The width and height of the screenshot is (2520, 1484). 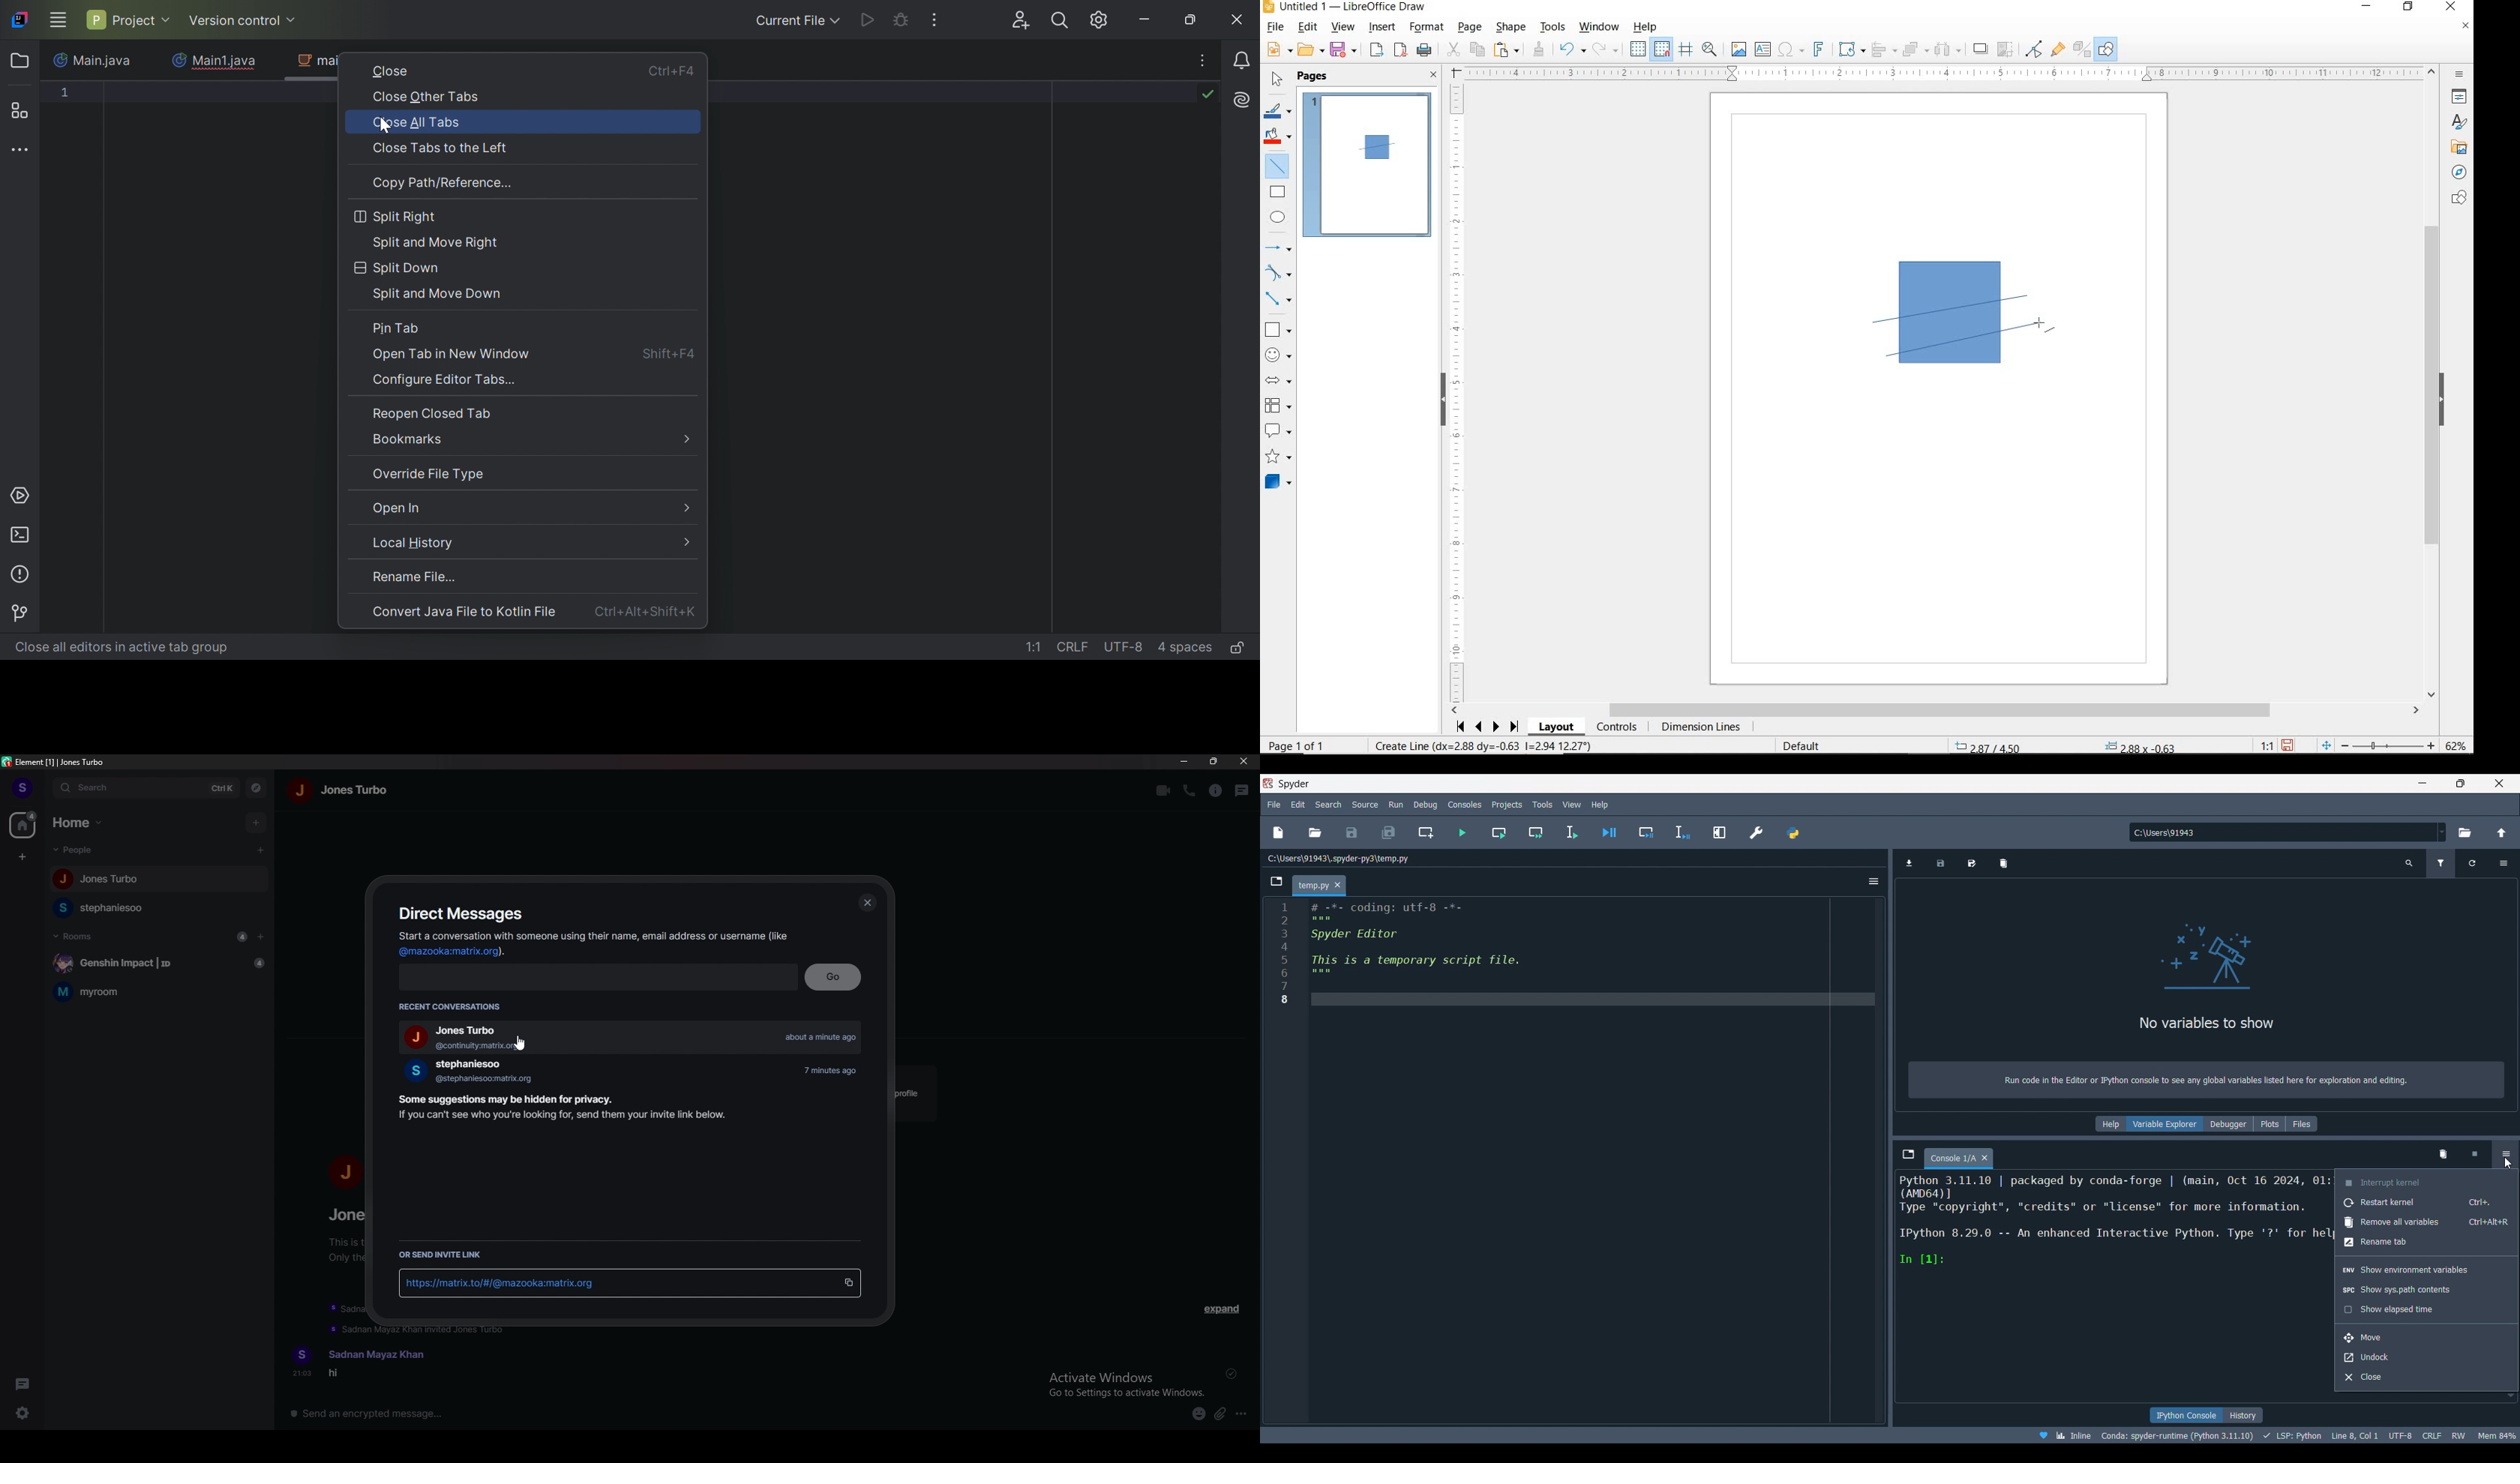 What do you see at coordinates (1282, 380) in the screenshot?
I see `BLOCK ARROWS` at bounding box center [1282, 380].